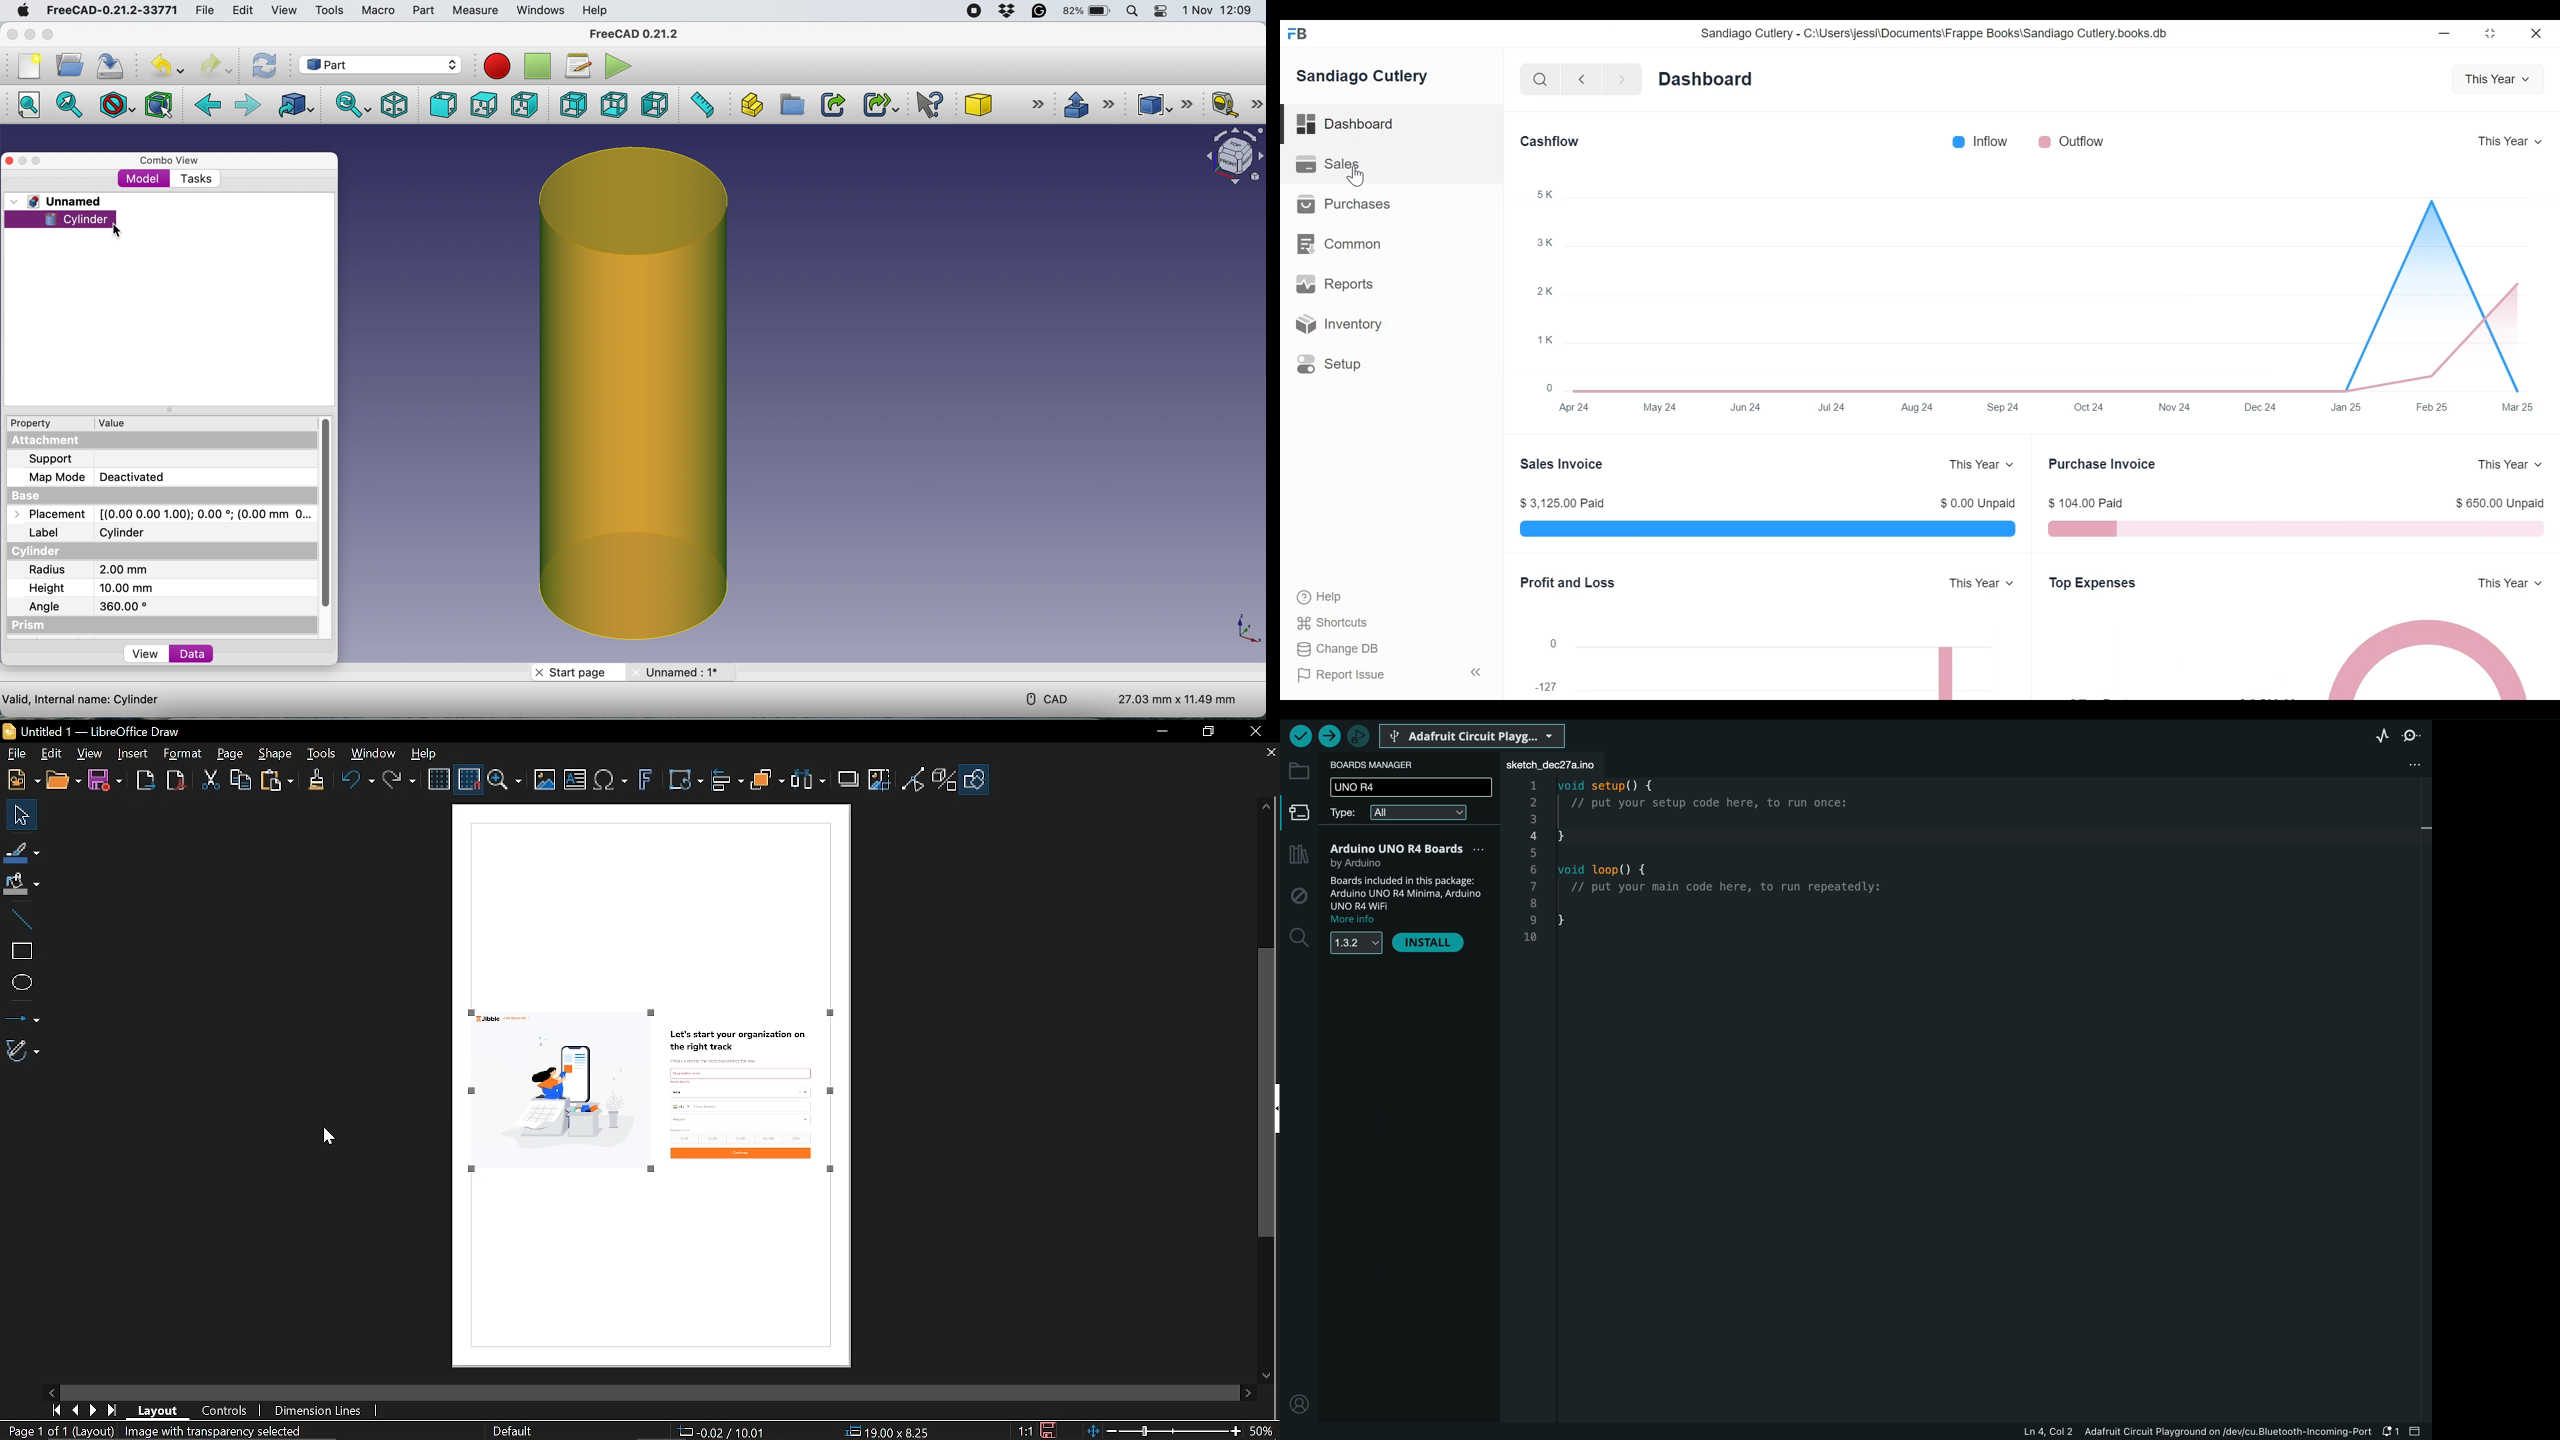  I want to click on top, so click(481, 105).